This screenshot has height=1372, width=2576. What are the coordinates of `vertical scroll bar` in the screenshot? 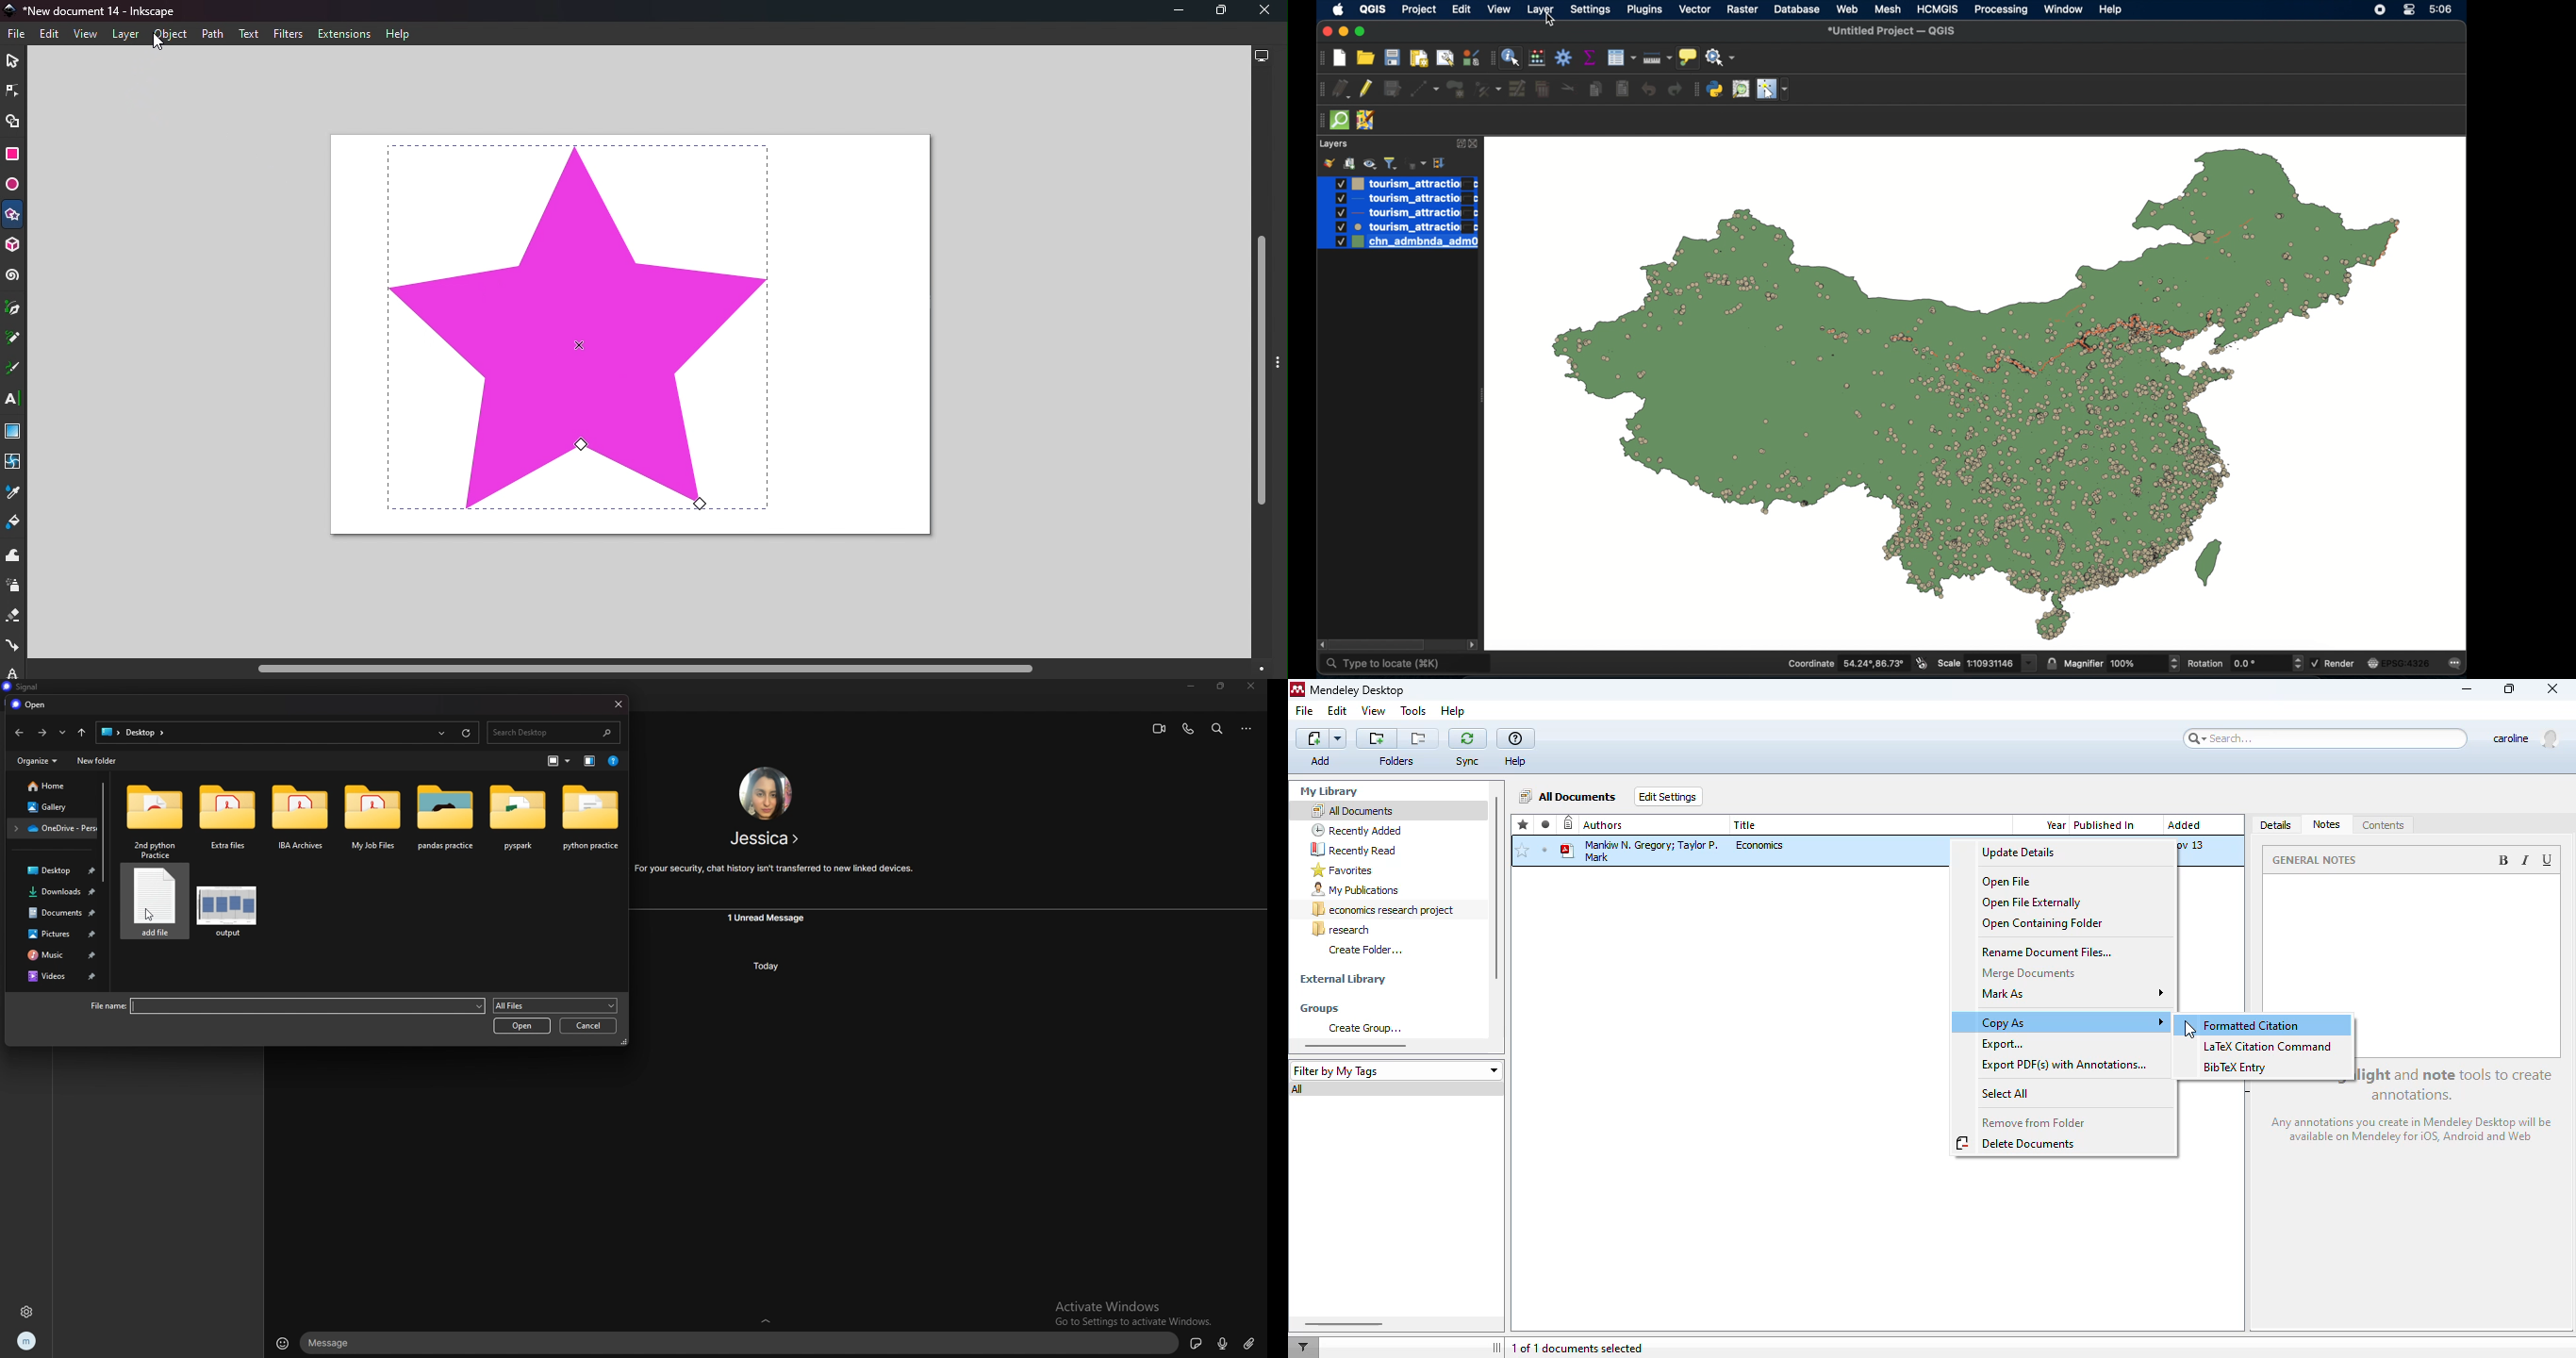 It's located at (1495, 888).